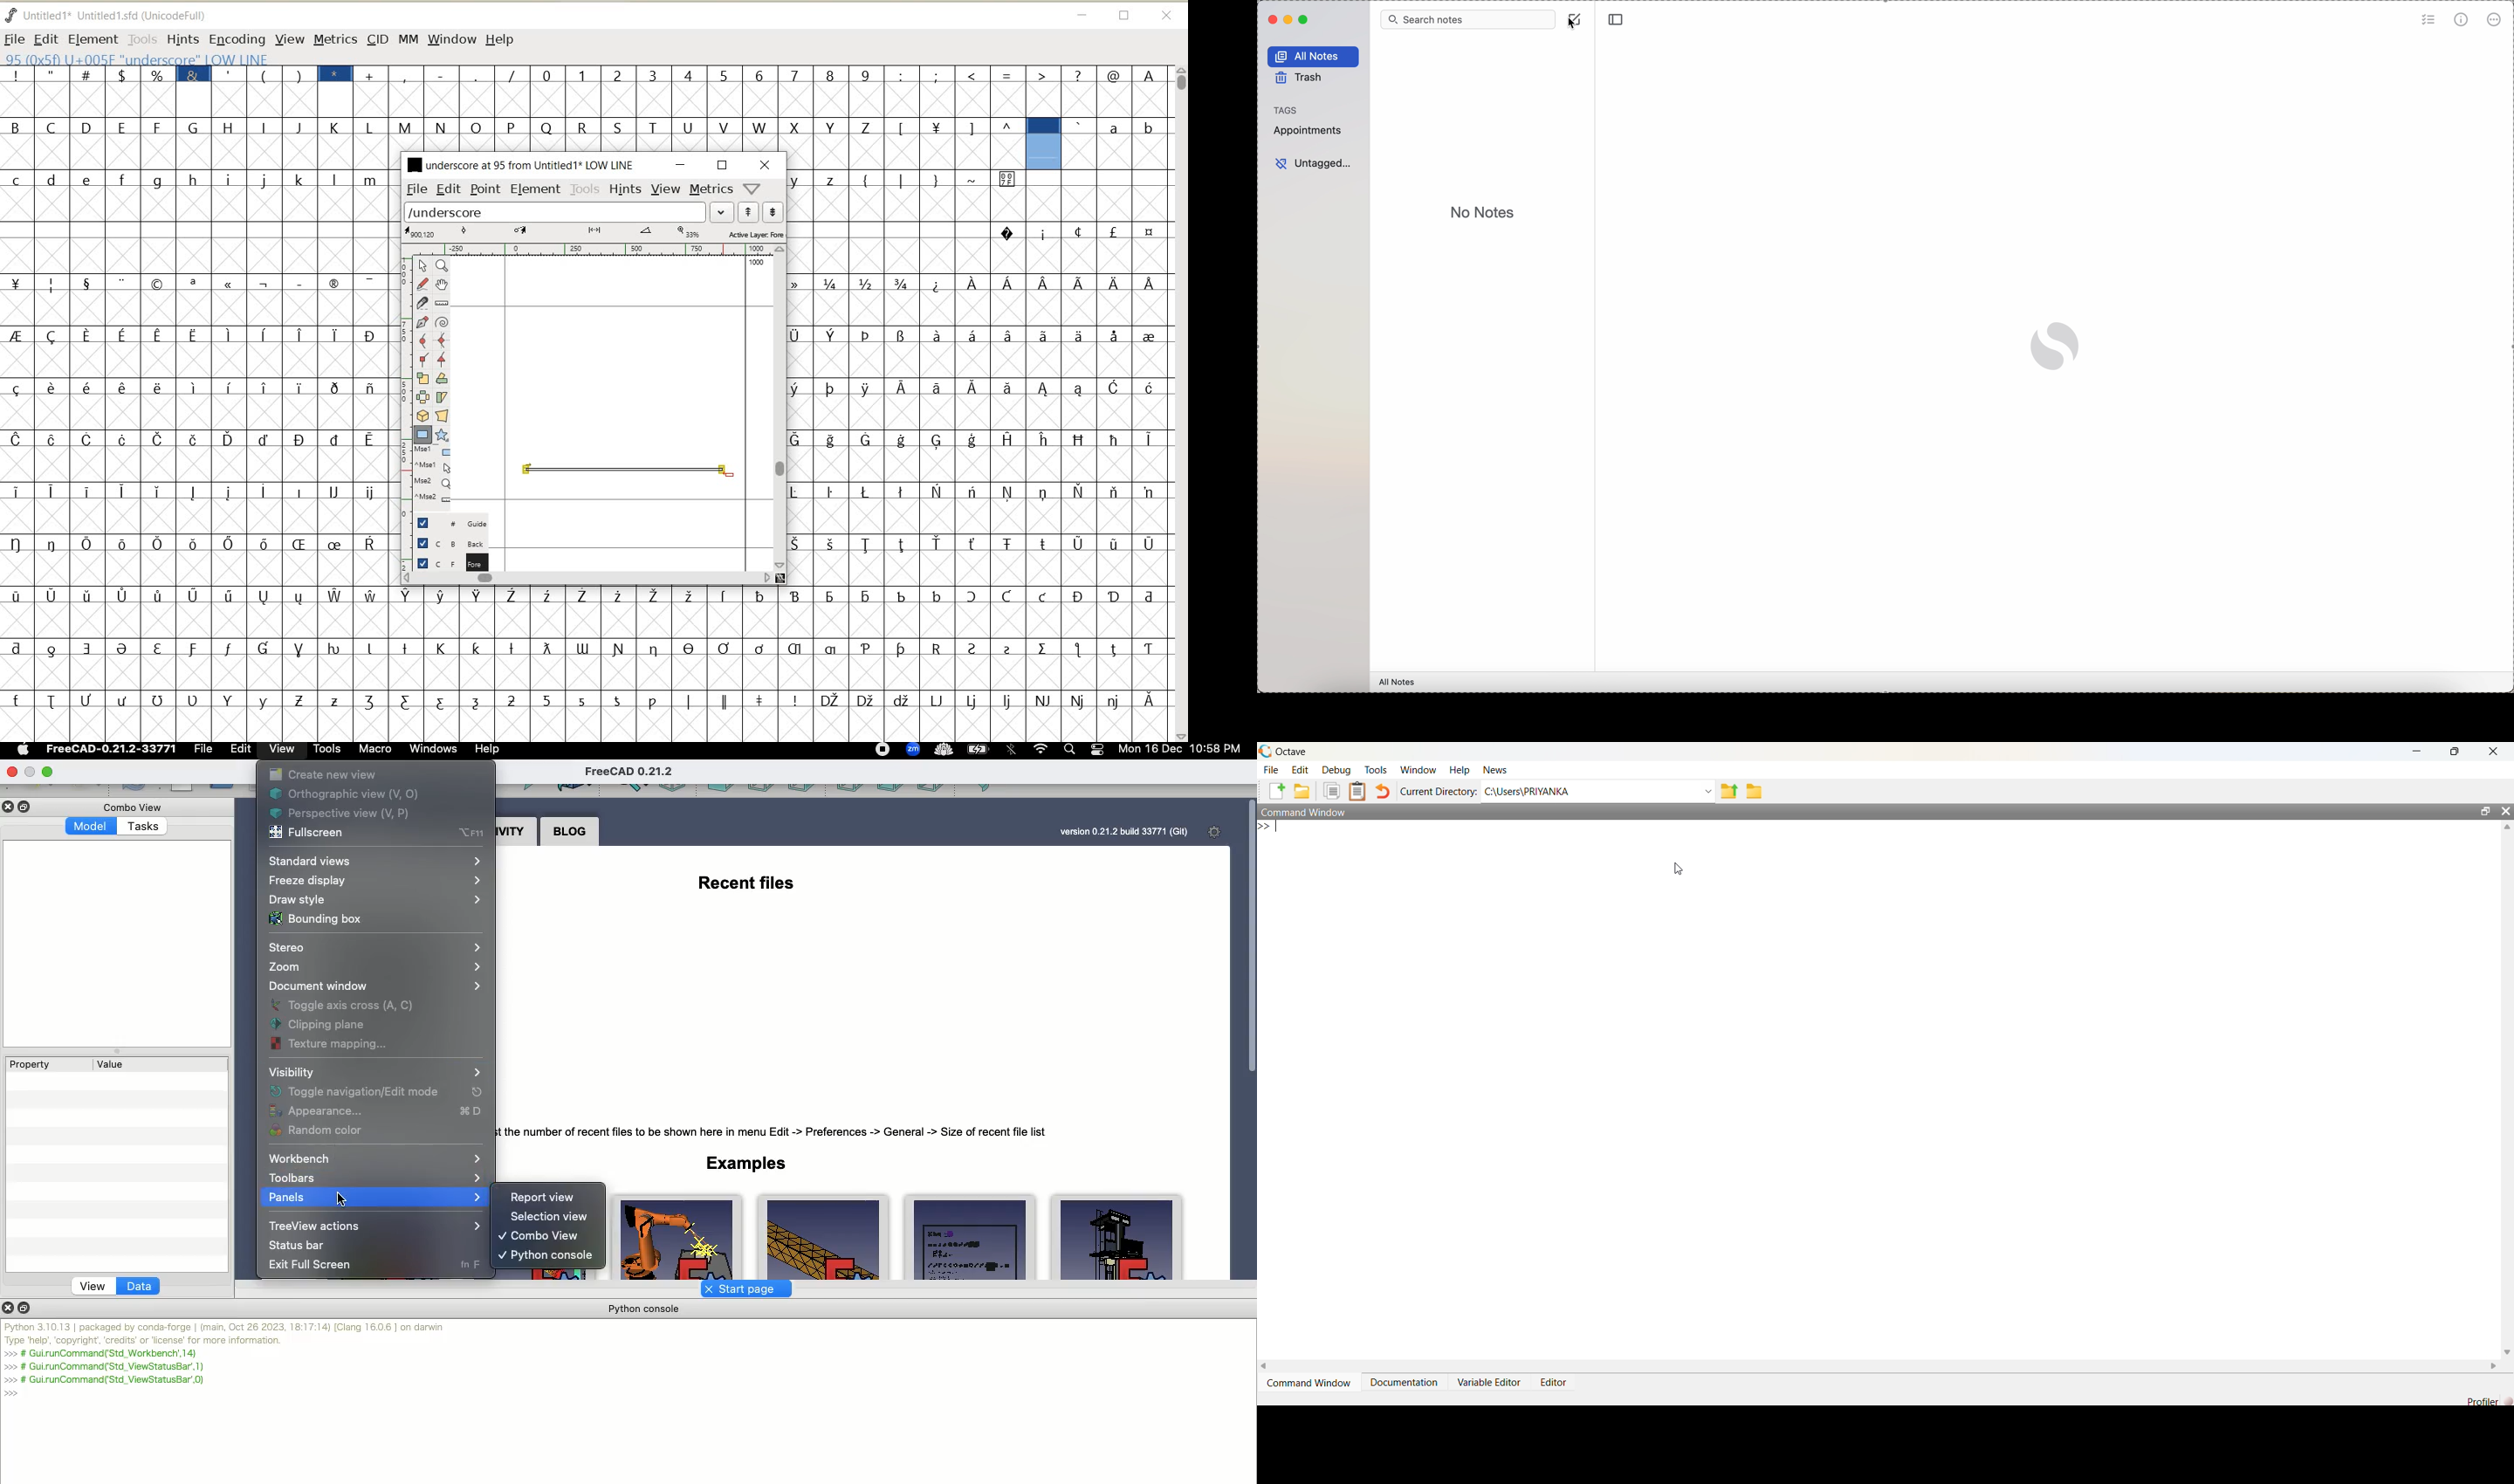  Describe the element at coordinates (1180, 404) in the screenshot. I see `SCROLLBAR` at that location.